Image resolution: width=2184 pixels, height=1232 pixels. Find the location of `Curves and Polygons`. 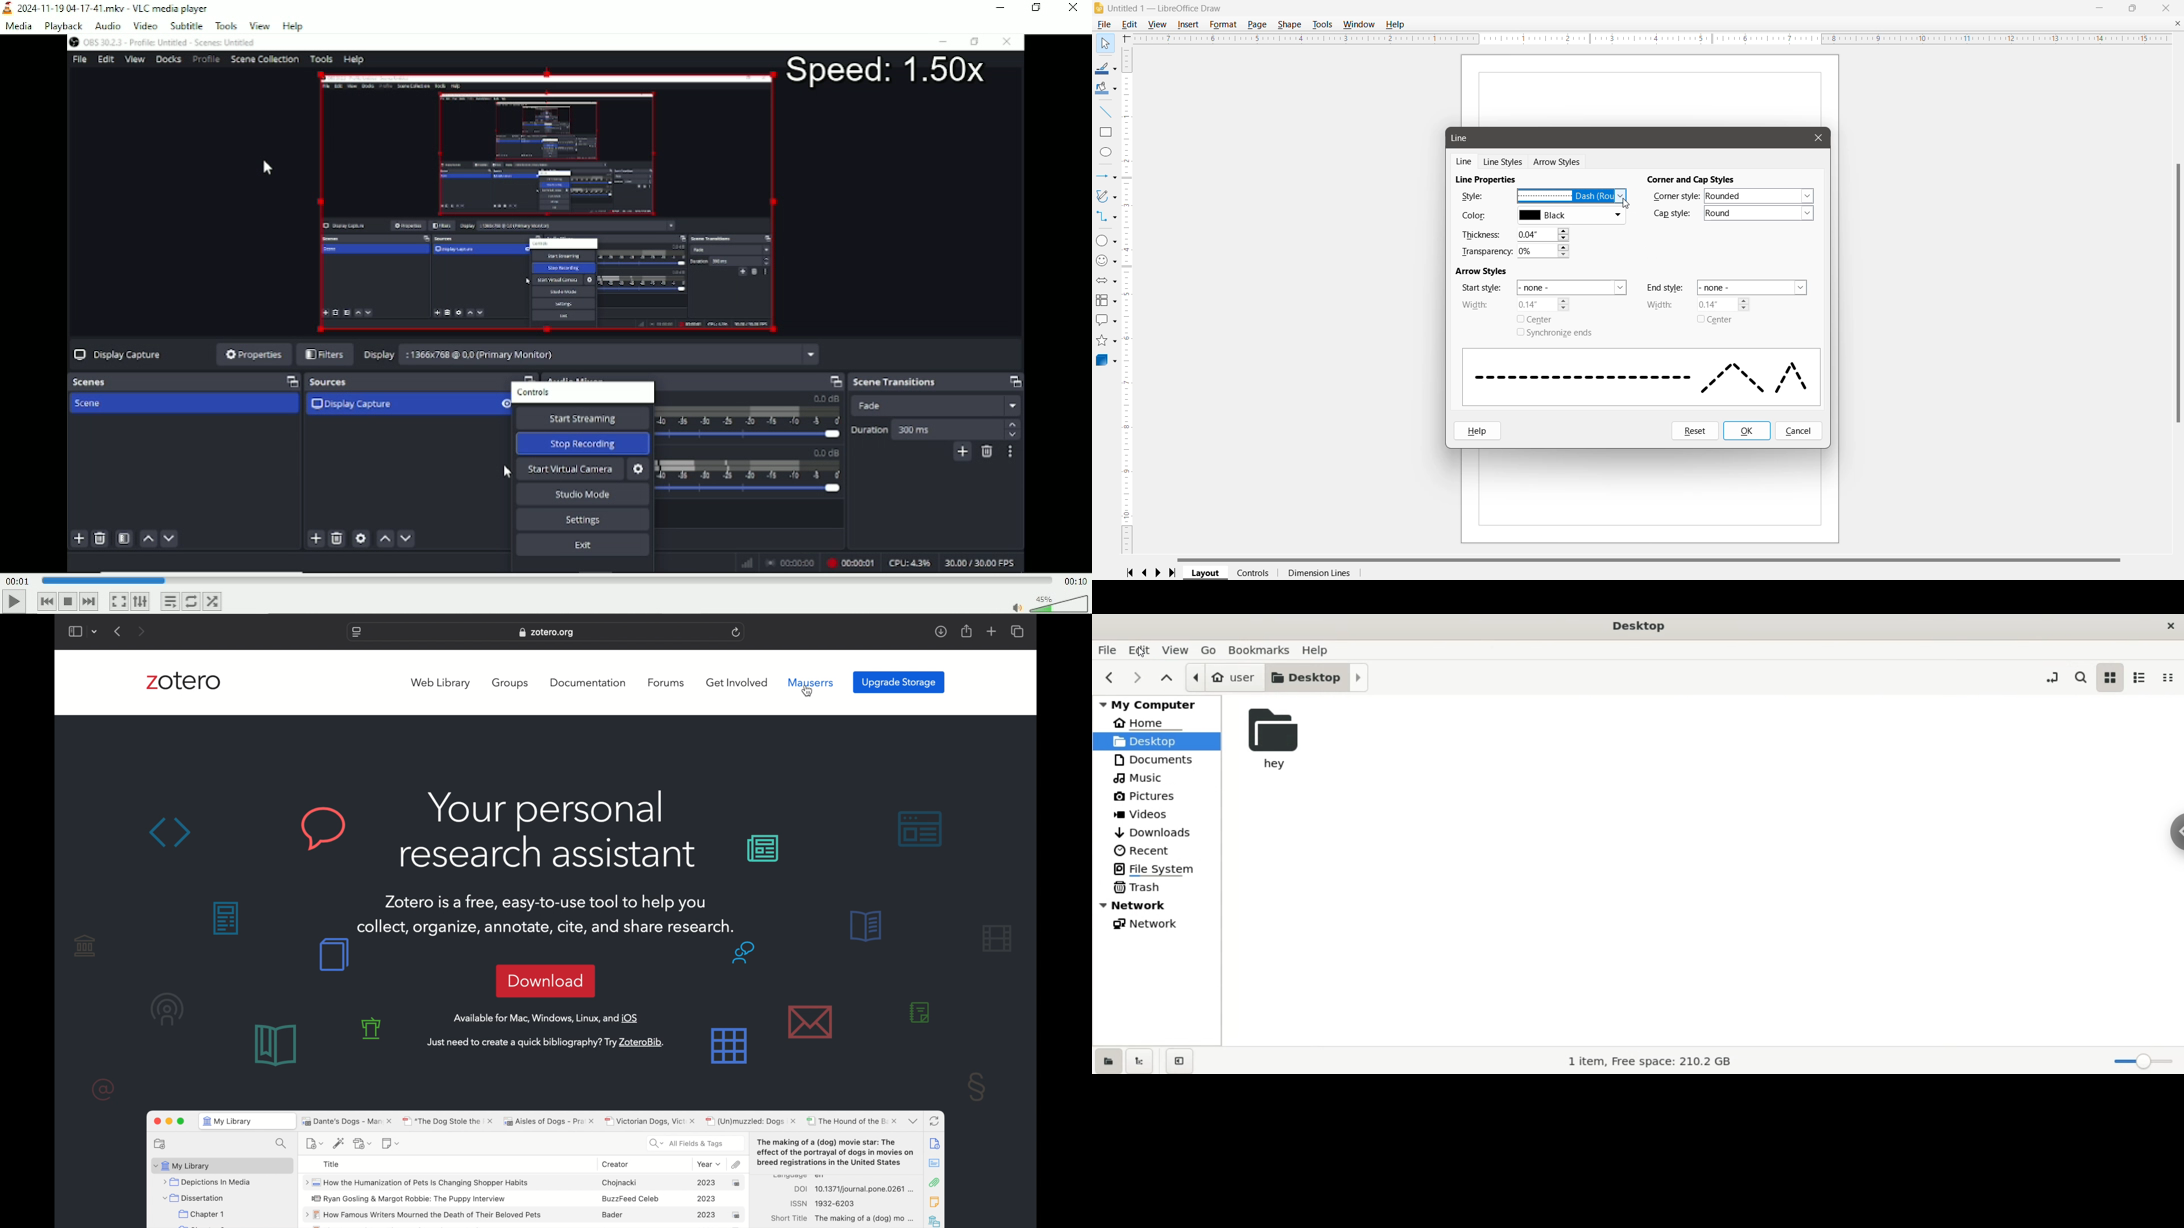

Curves and Polygons is located at coordinates (1106, 196).